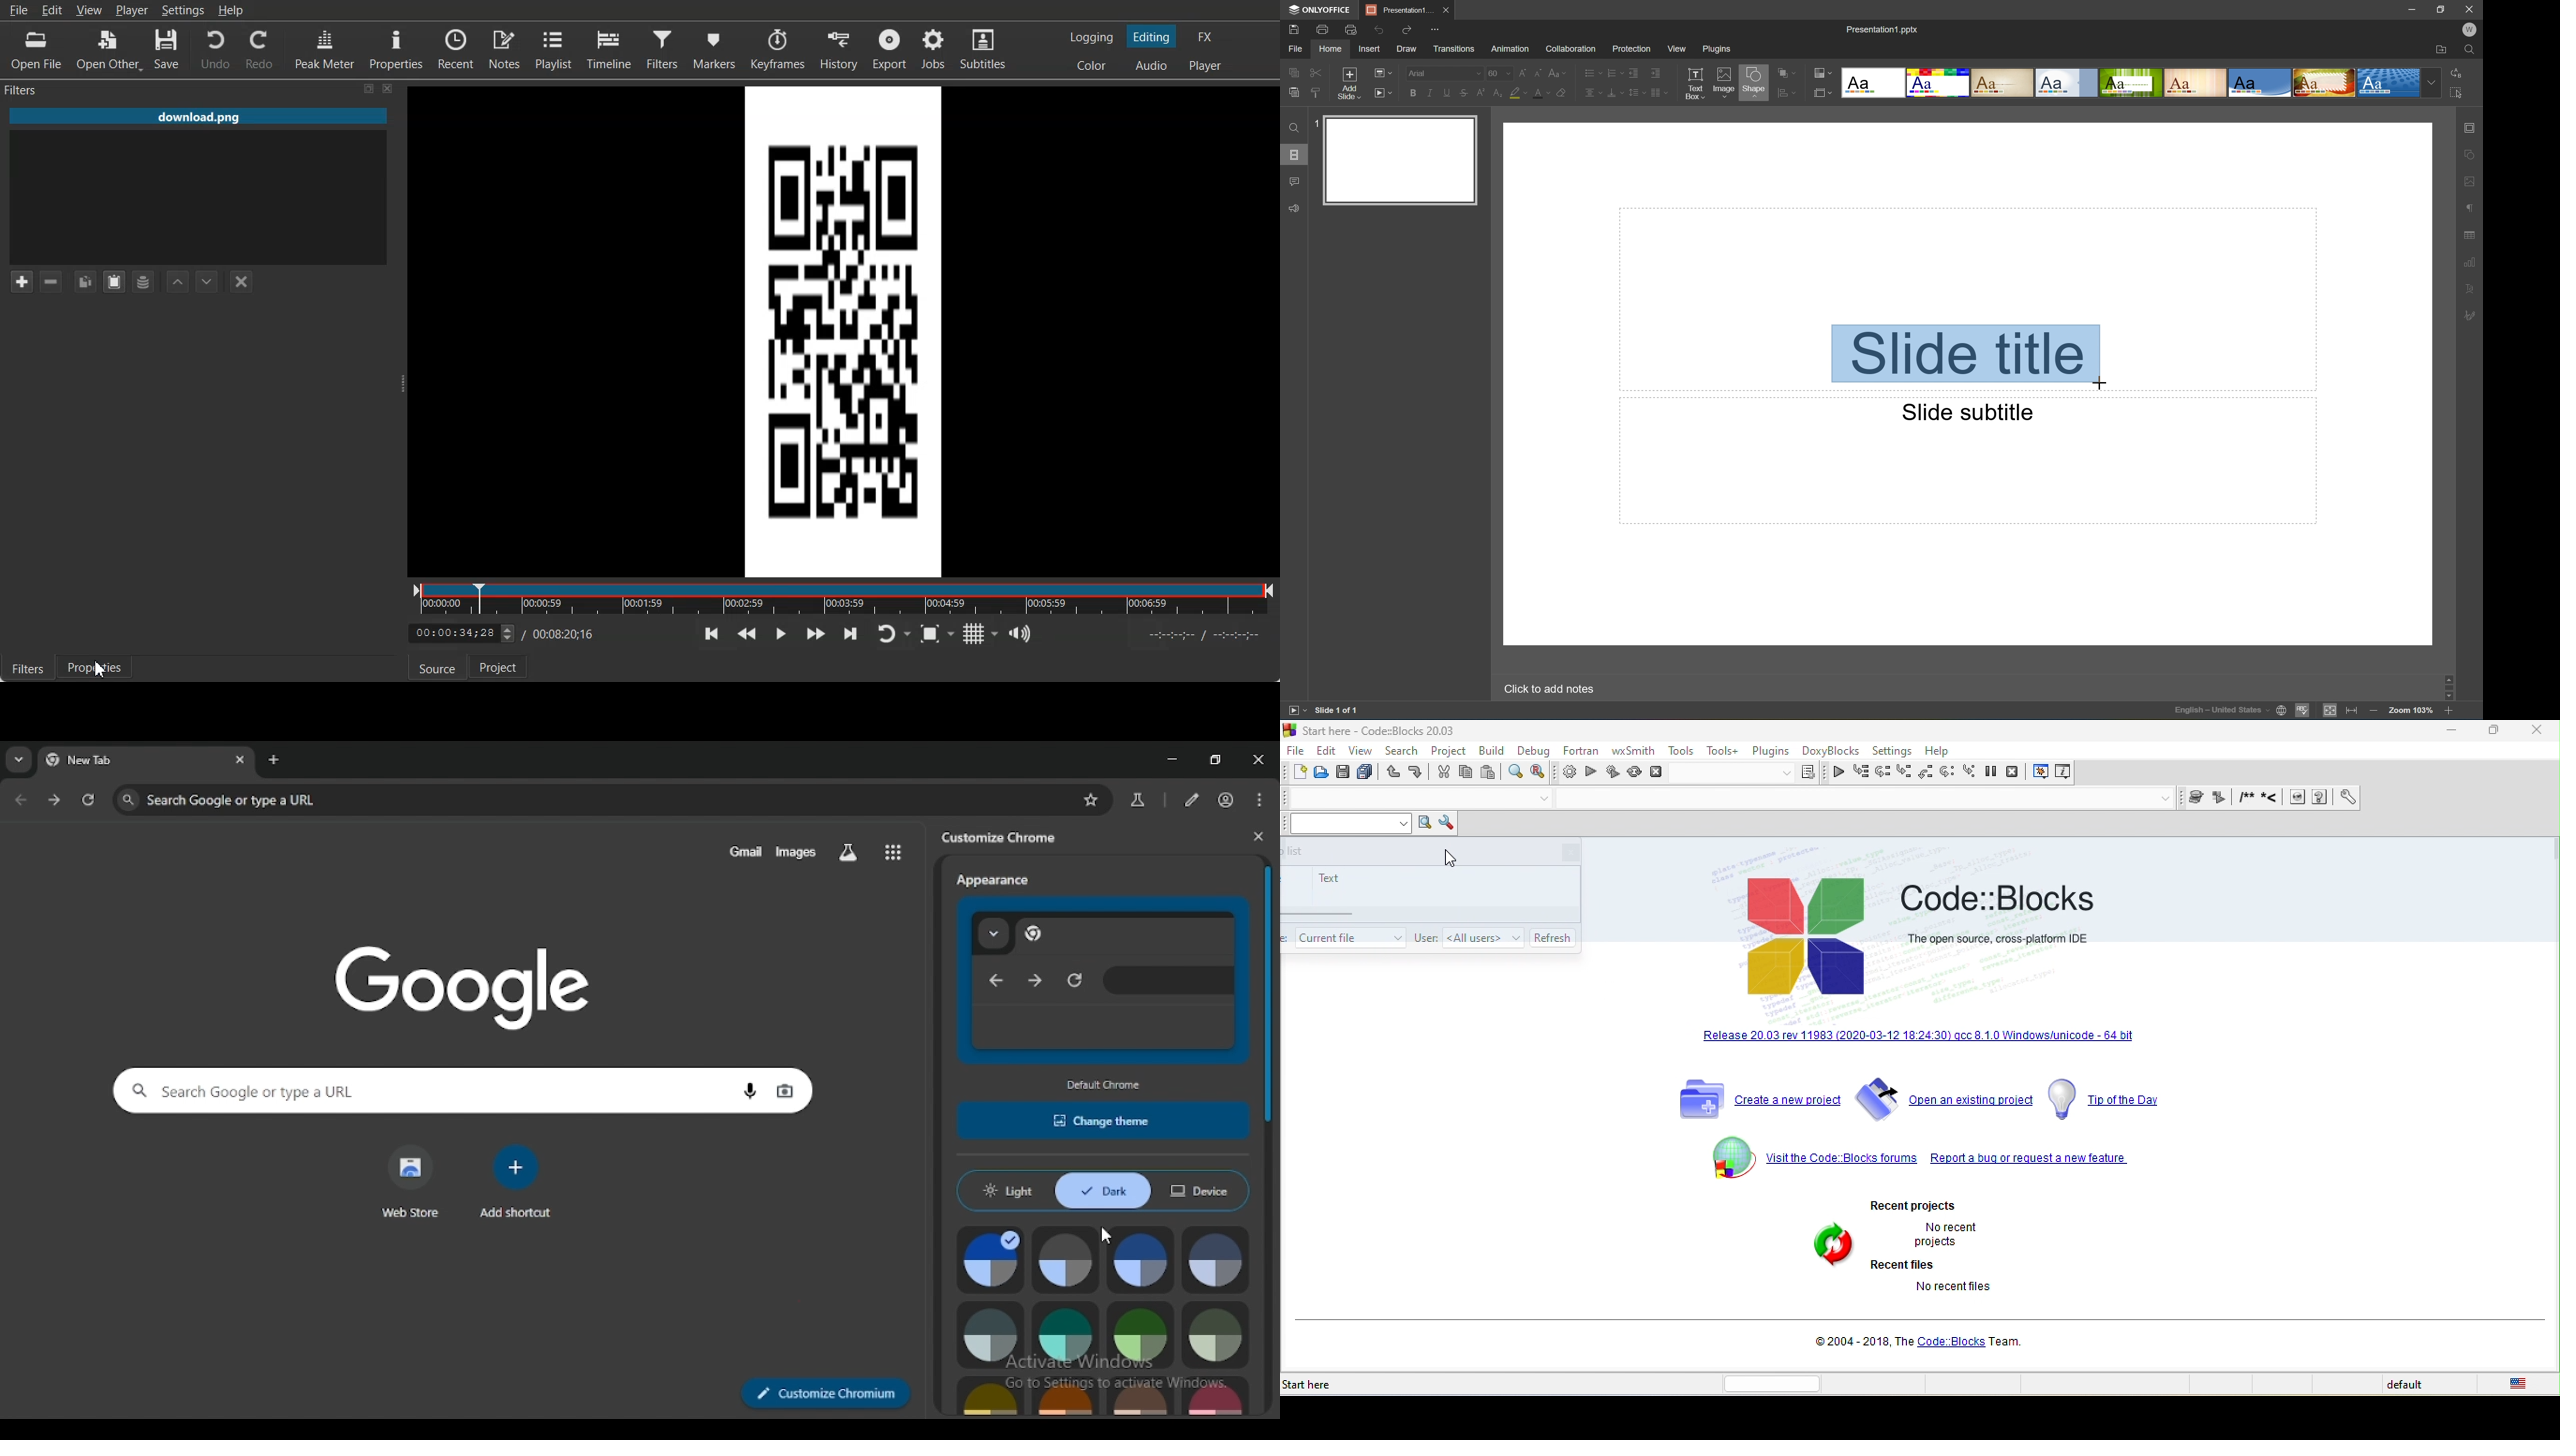 The width and height of the screenshot is (2576, 1456). I want to click on plugins, so click(1770, 752).